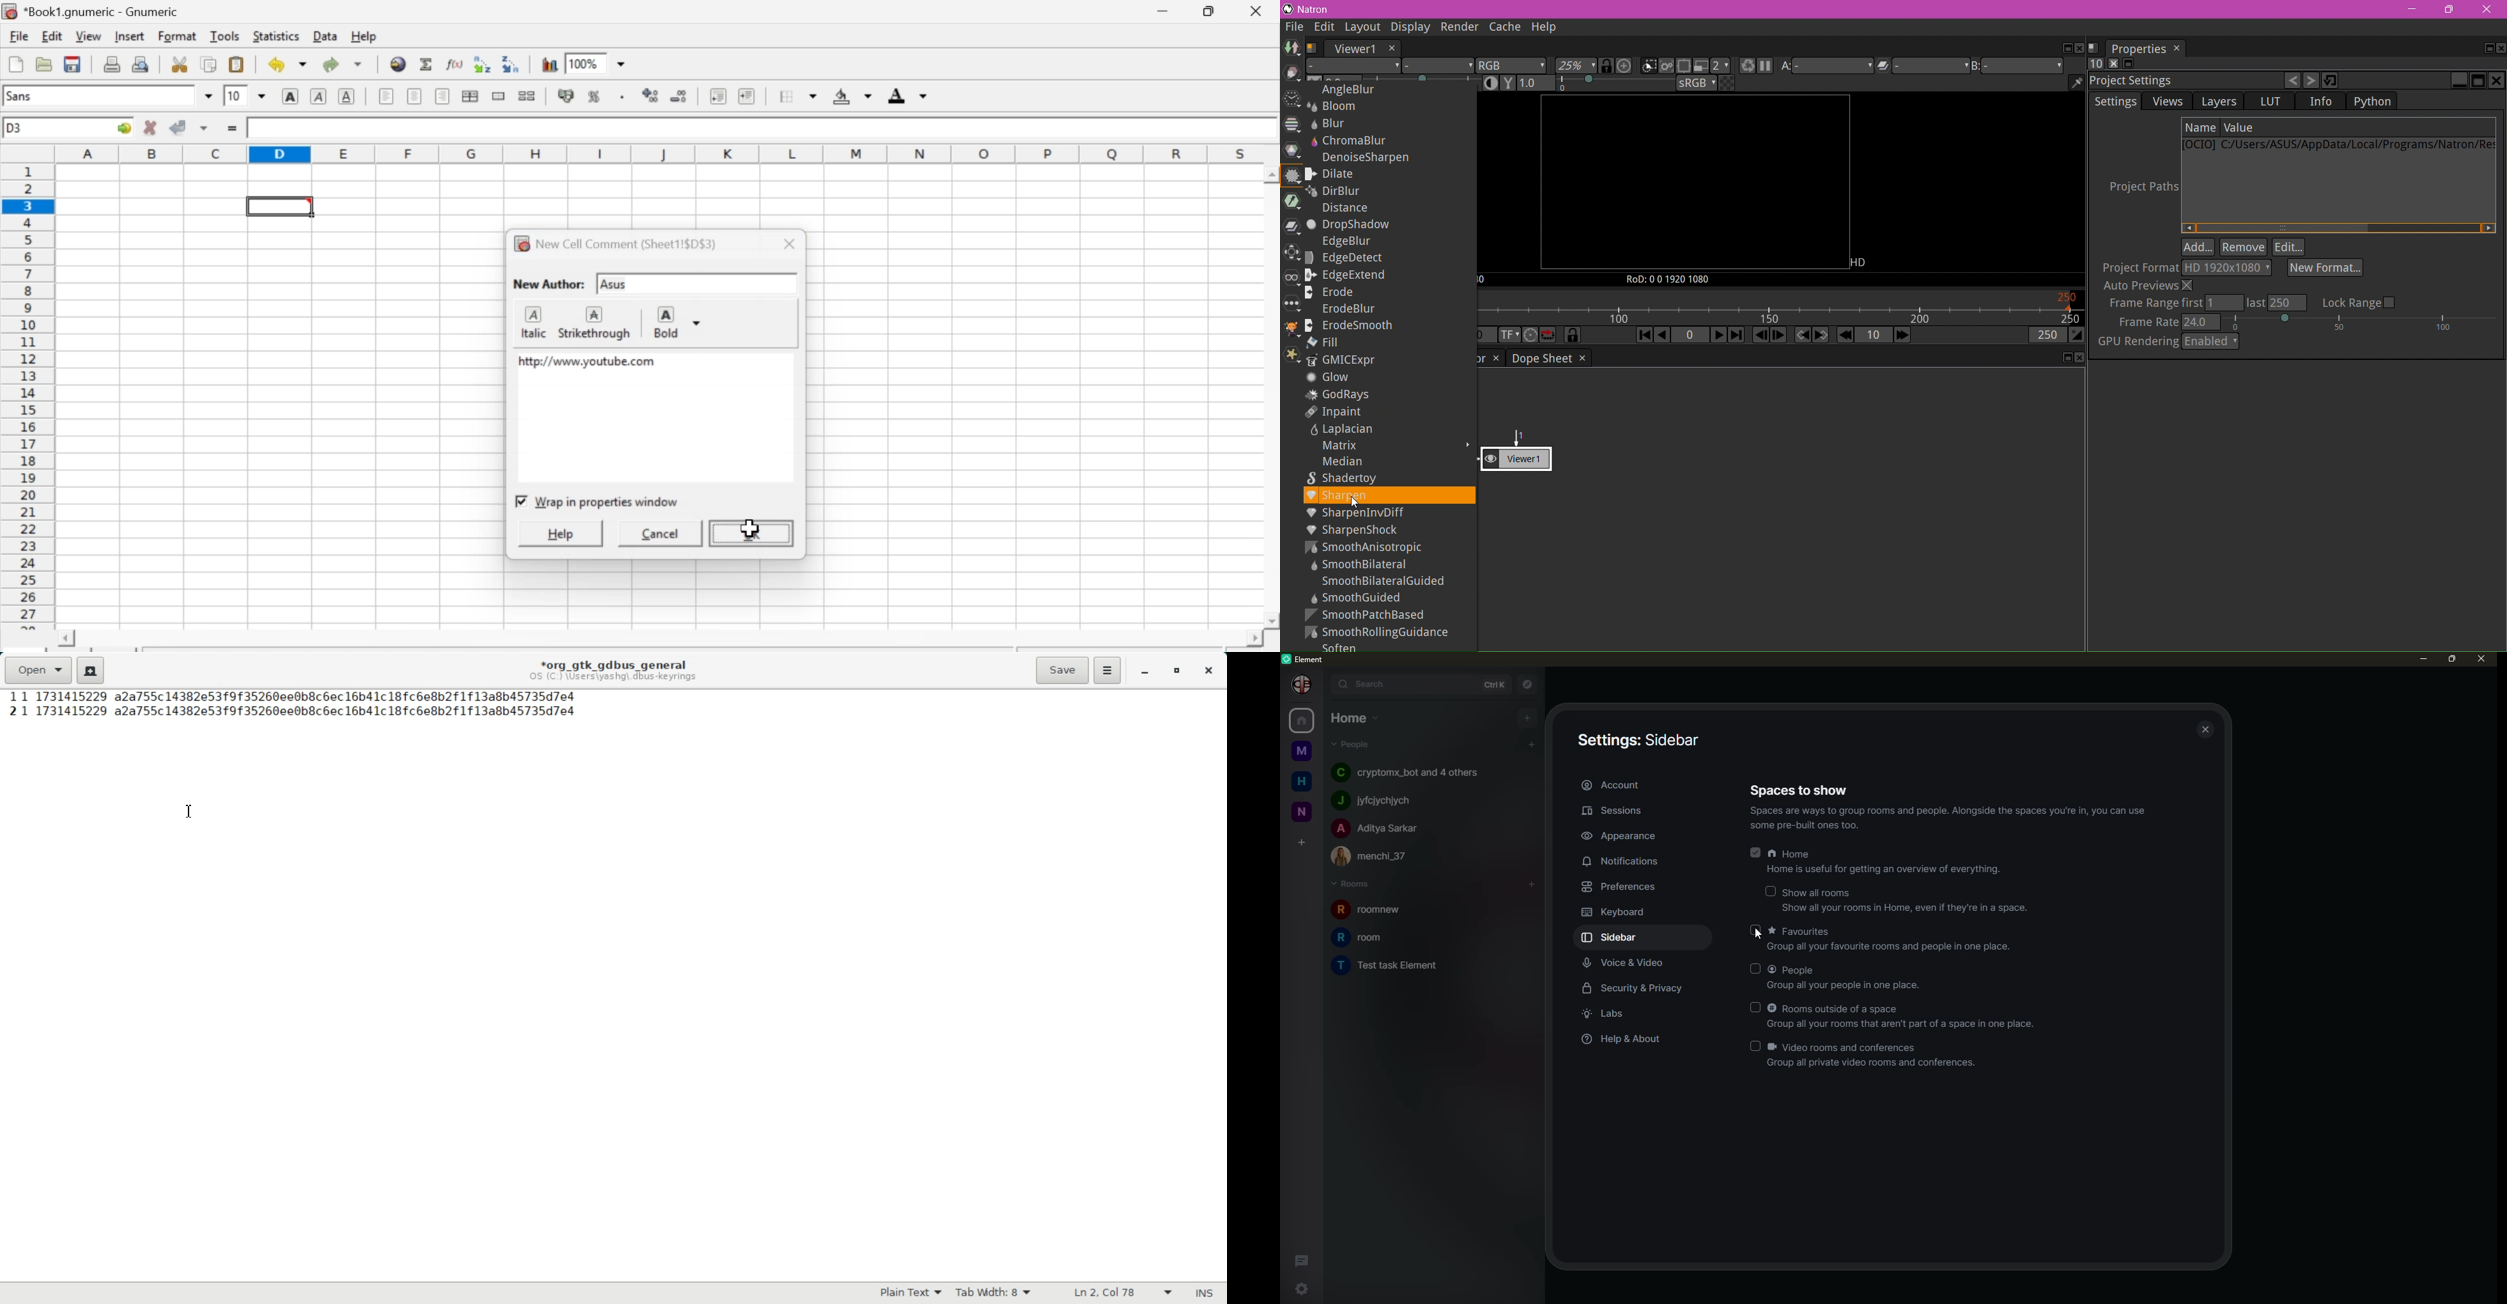 The width and height of the screenshot is (2520, 1316). I want to click on input text, so click(698, 285).